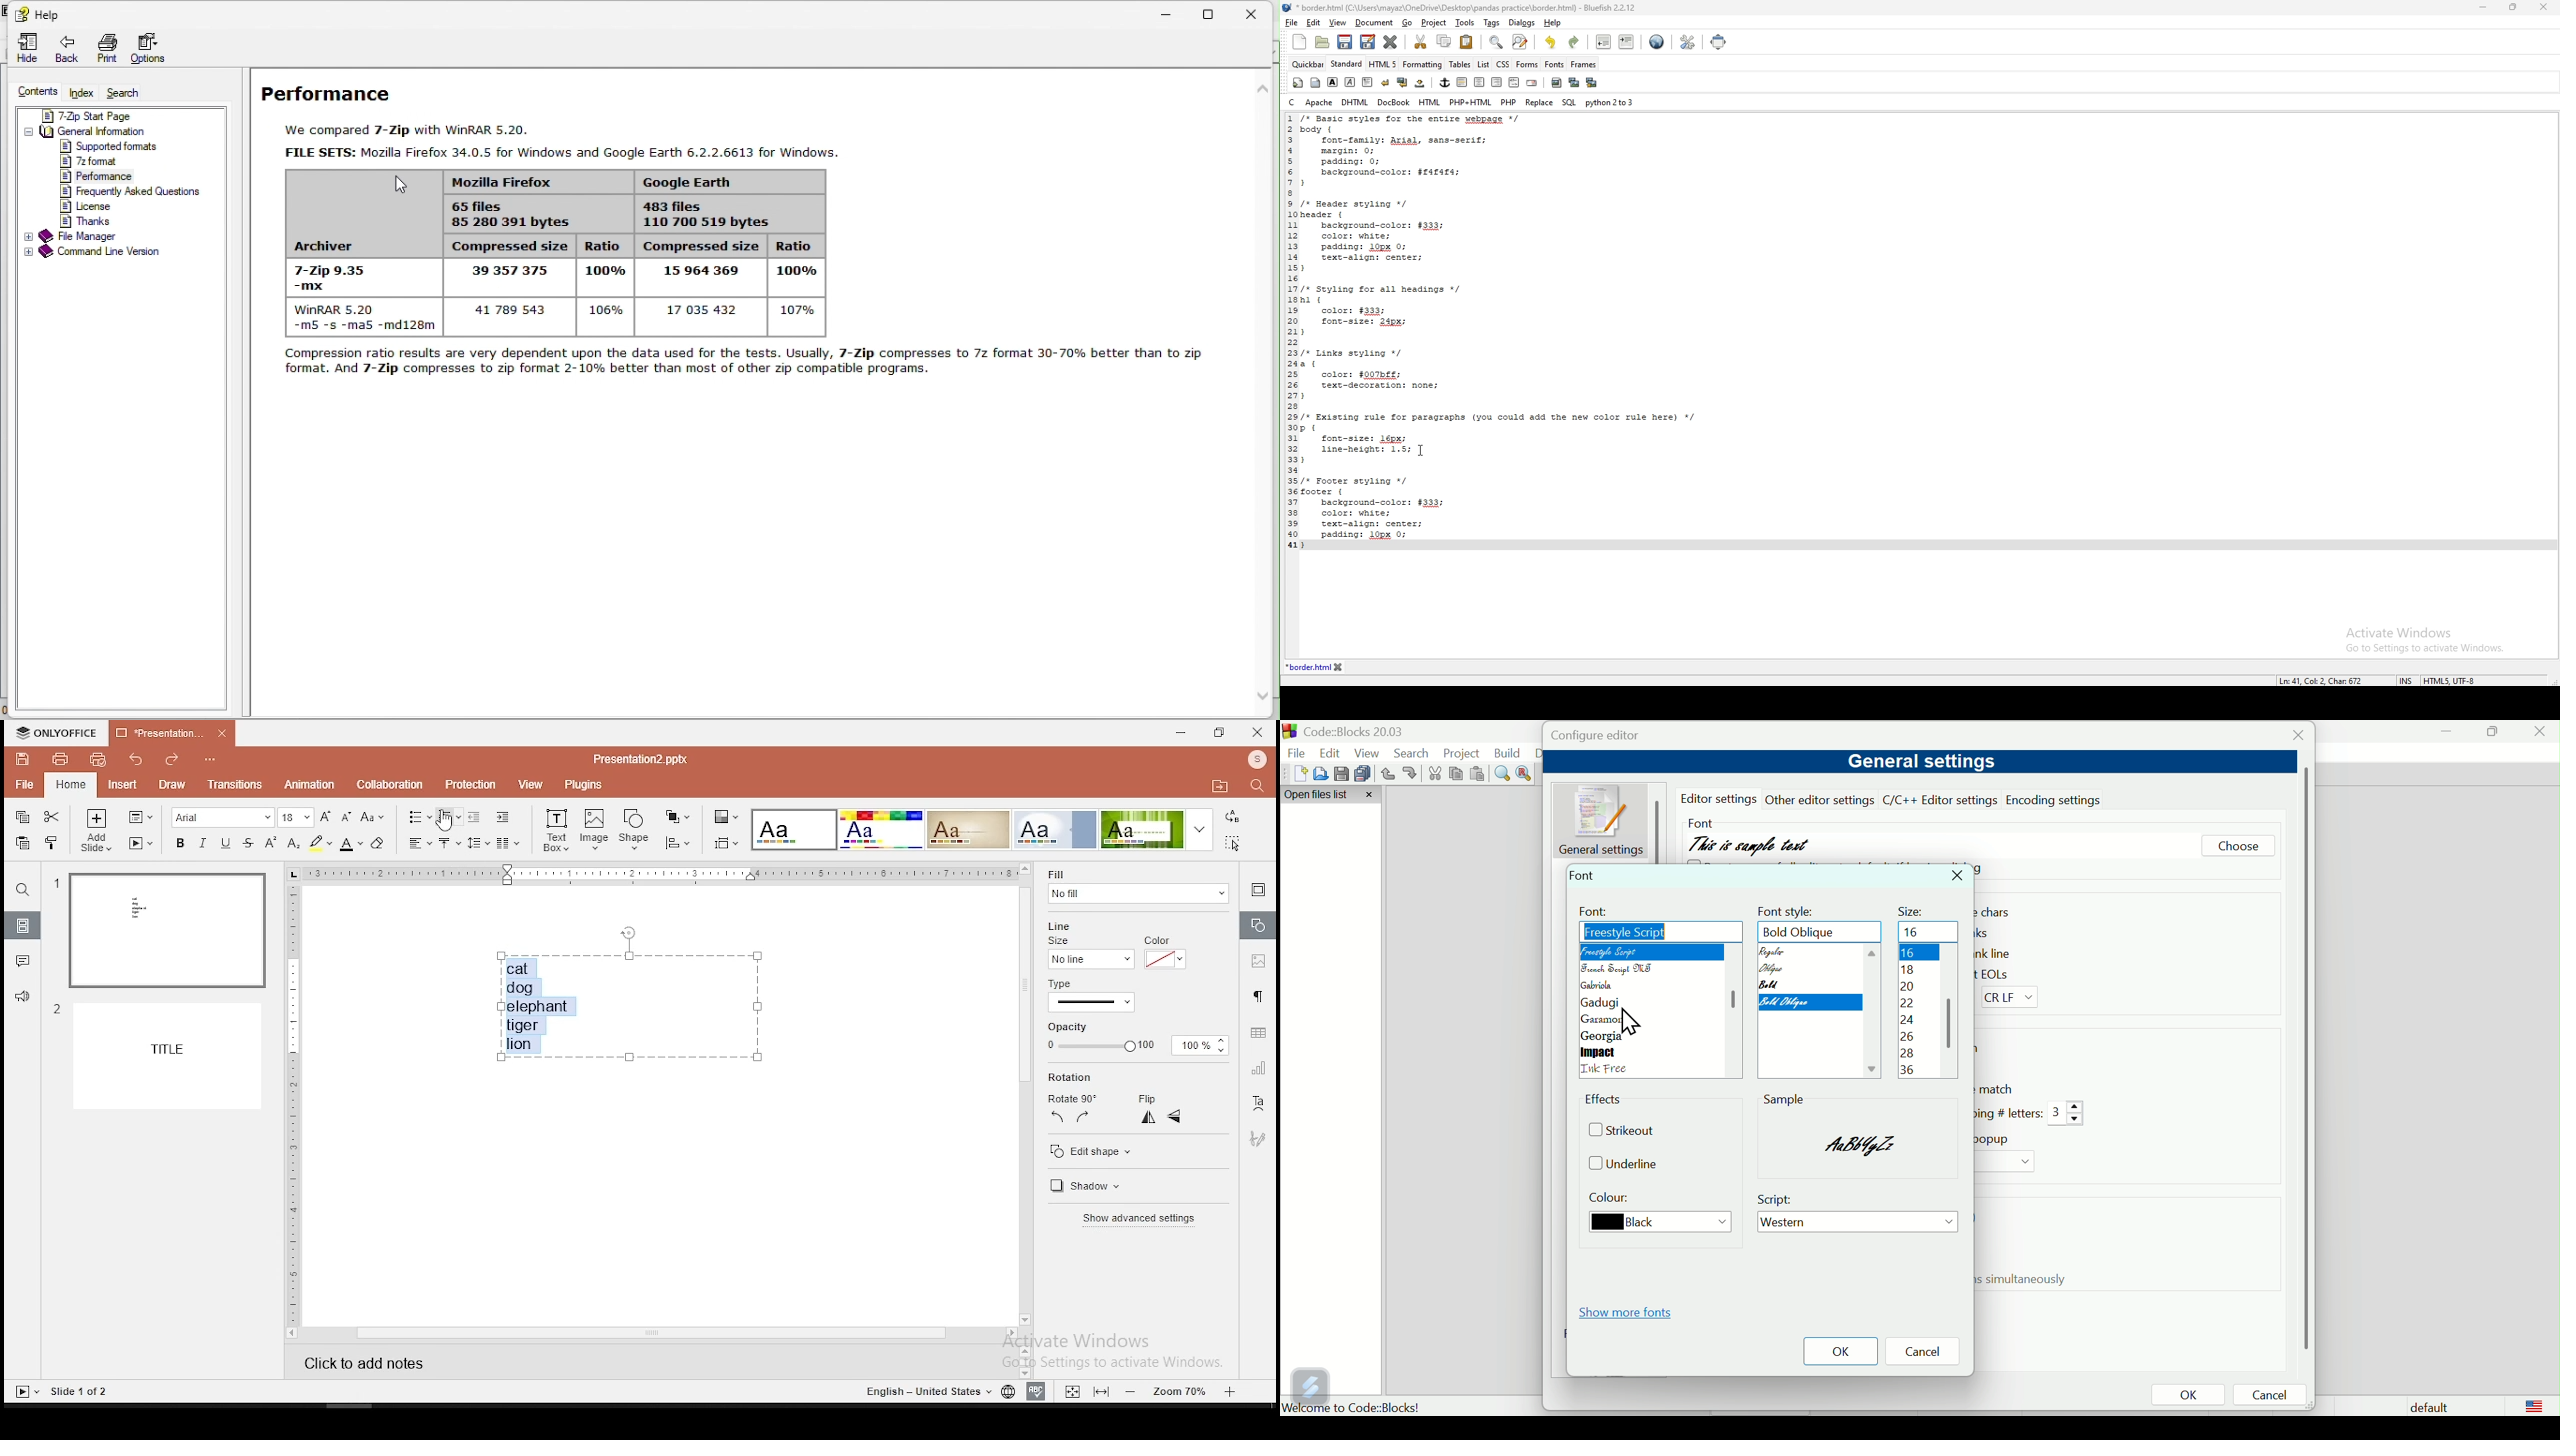  What do you see at coordinates (389, 783) in the screenshot?
I see `collaboration` at bounding box center [389, 783].